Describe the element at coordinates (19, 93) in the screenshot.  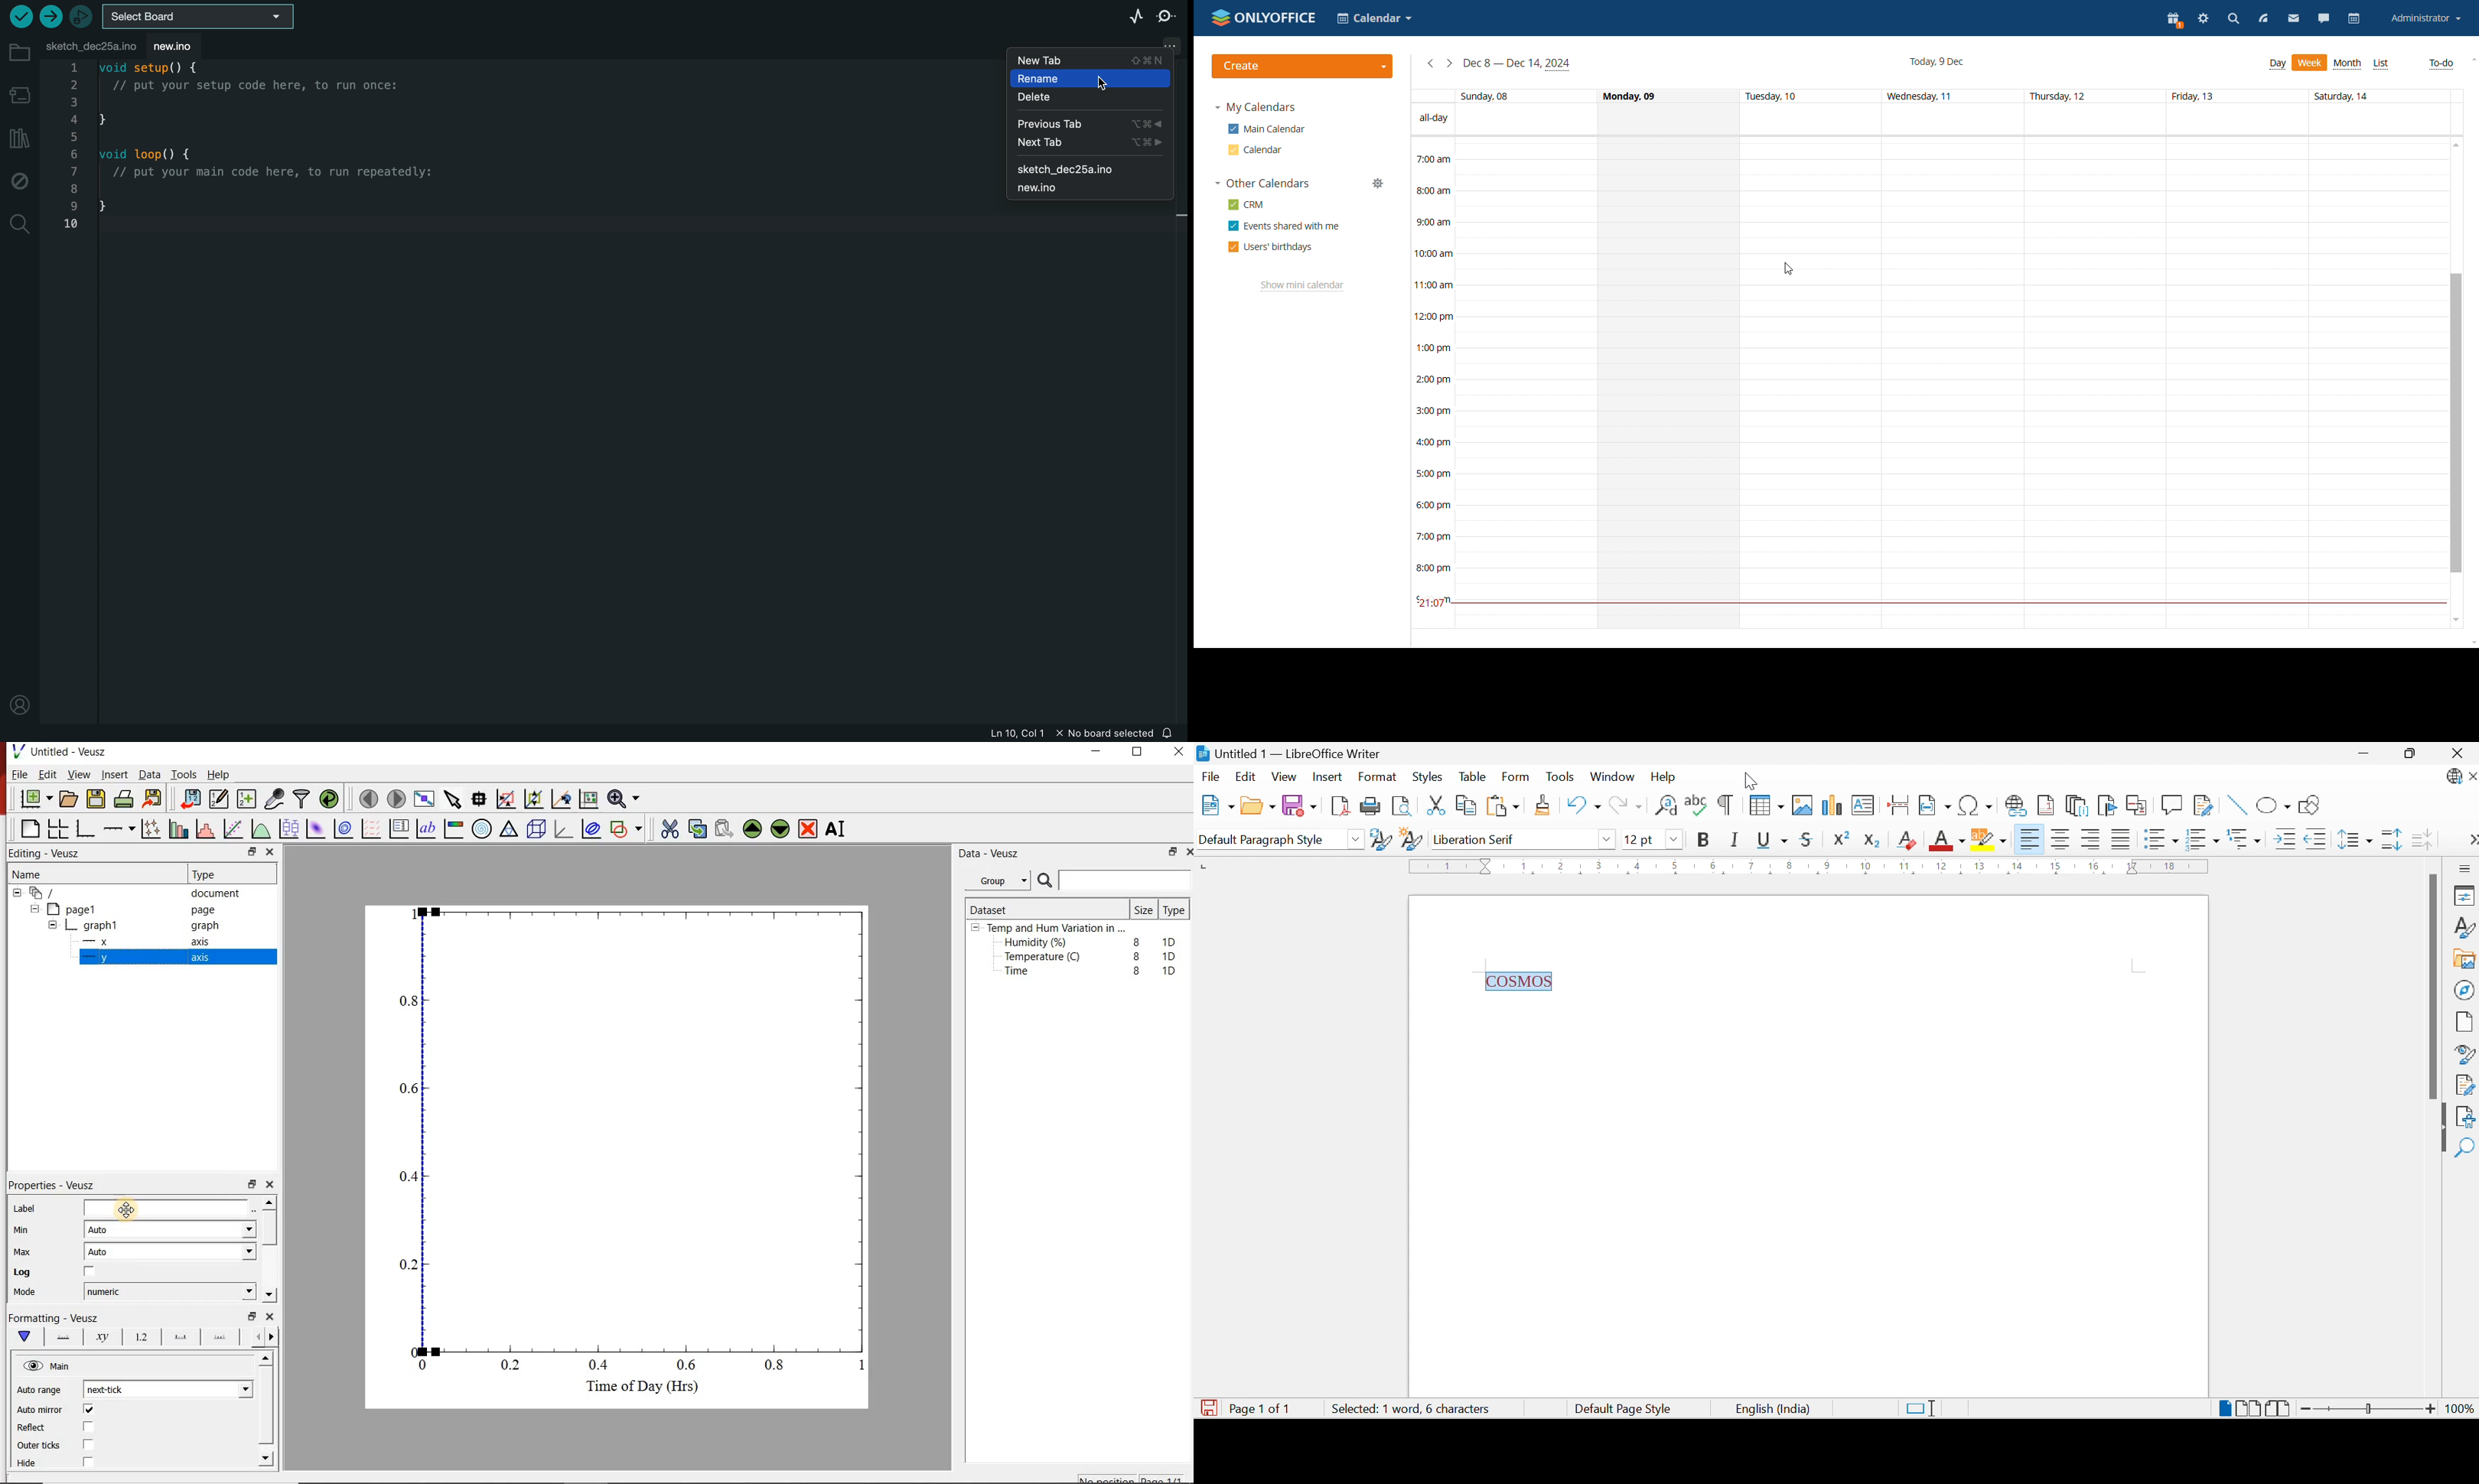
I see `board manager` at that location.